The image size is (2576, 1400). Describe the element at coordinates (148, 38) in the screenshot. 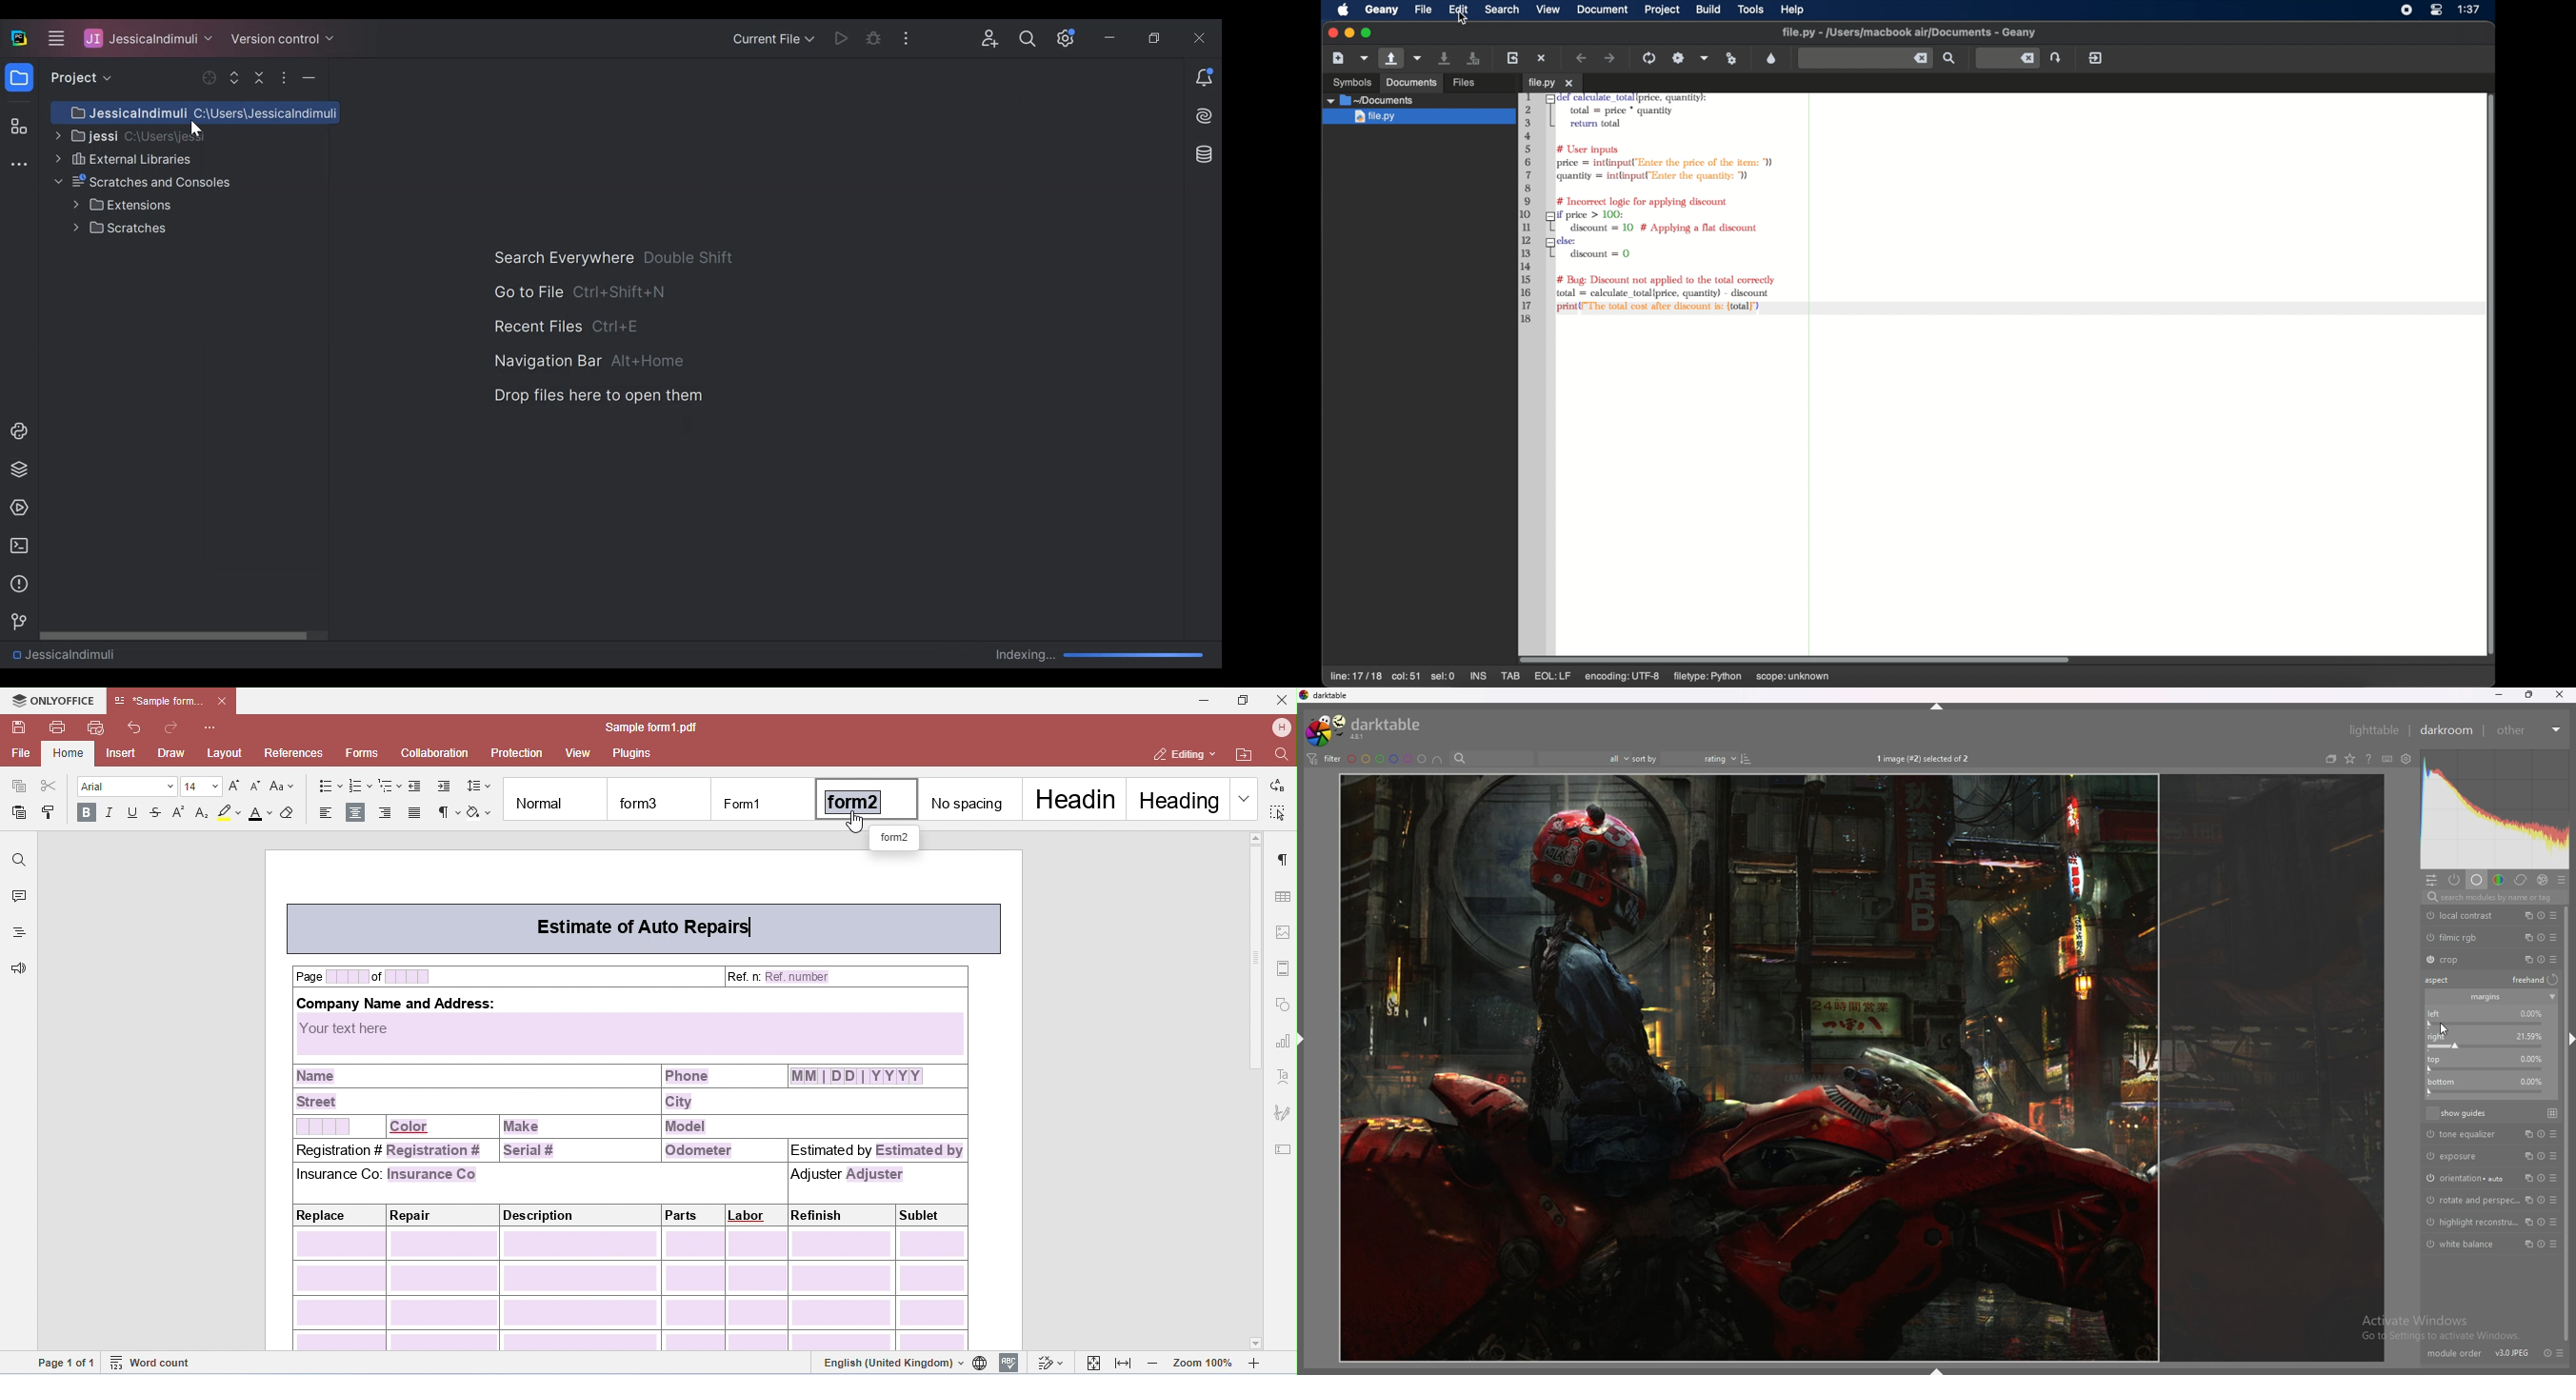

I see `Project Name` at that location.